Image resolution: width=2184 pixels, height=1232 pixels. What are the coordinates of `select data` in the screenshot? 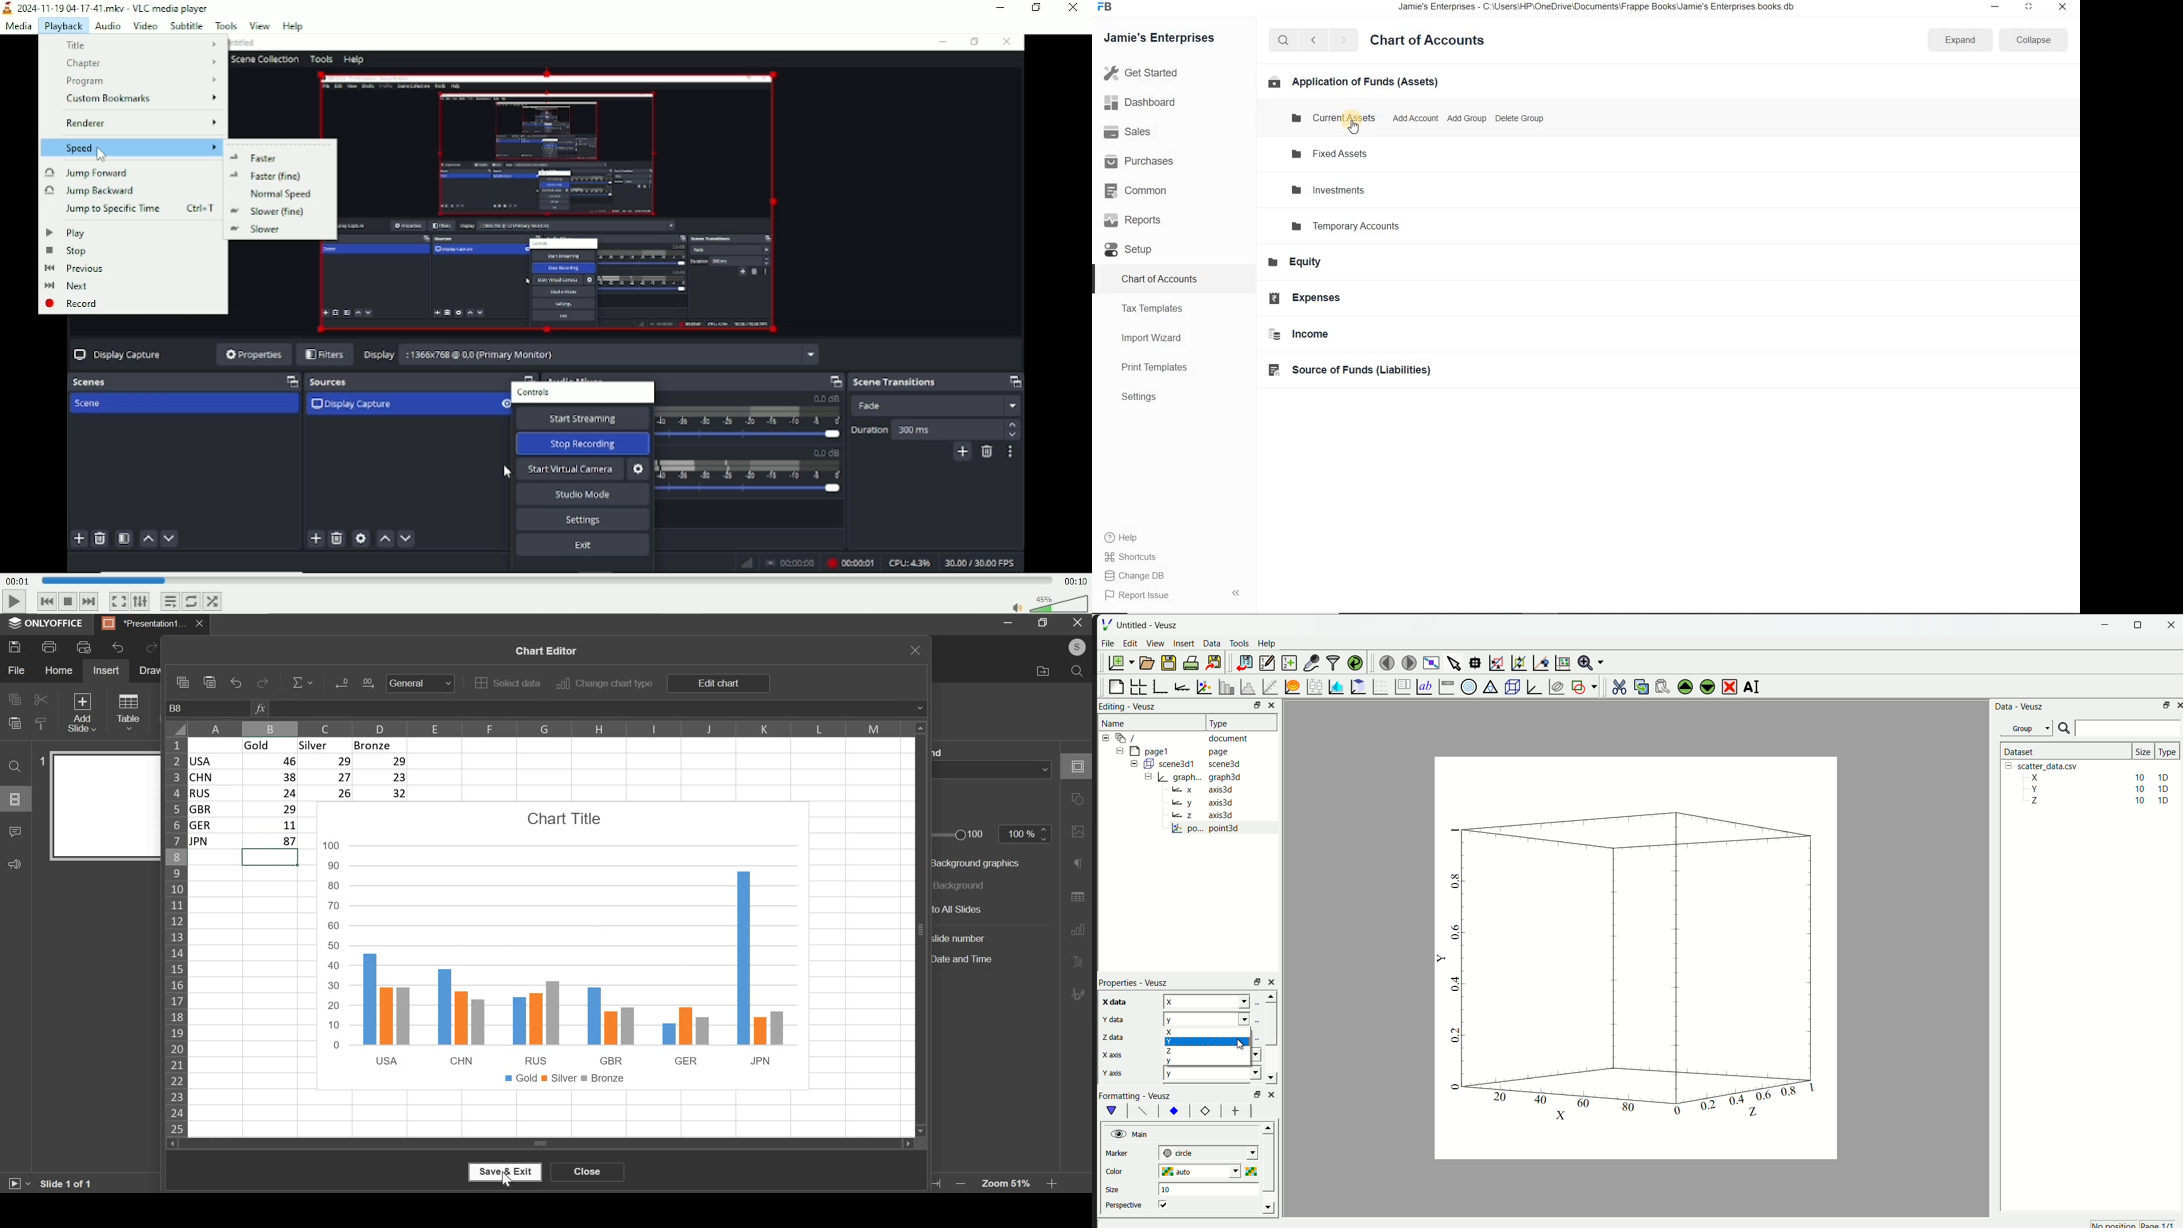 It's located at (507, 683).